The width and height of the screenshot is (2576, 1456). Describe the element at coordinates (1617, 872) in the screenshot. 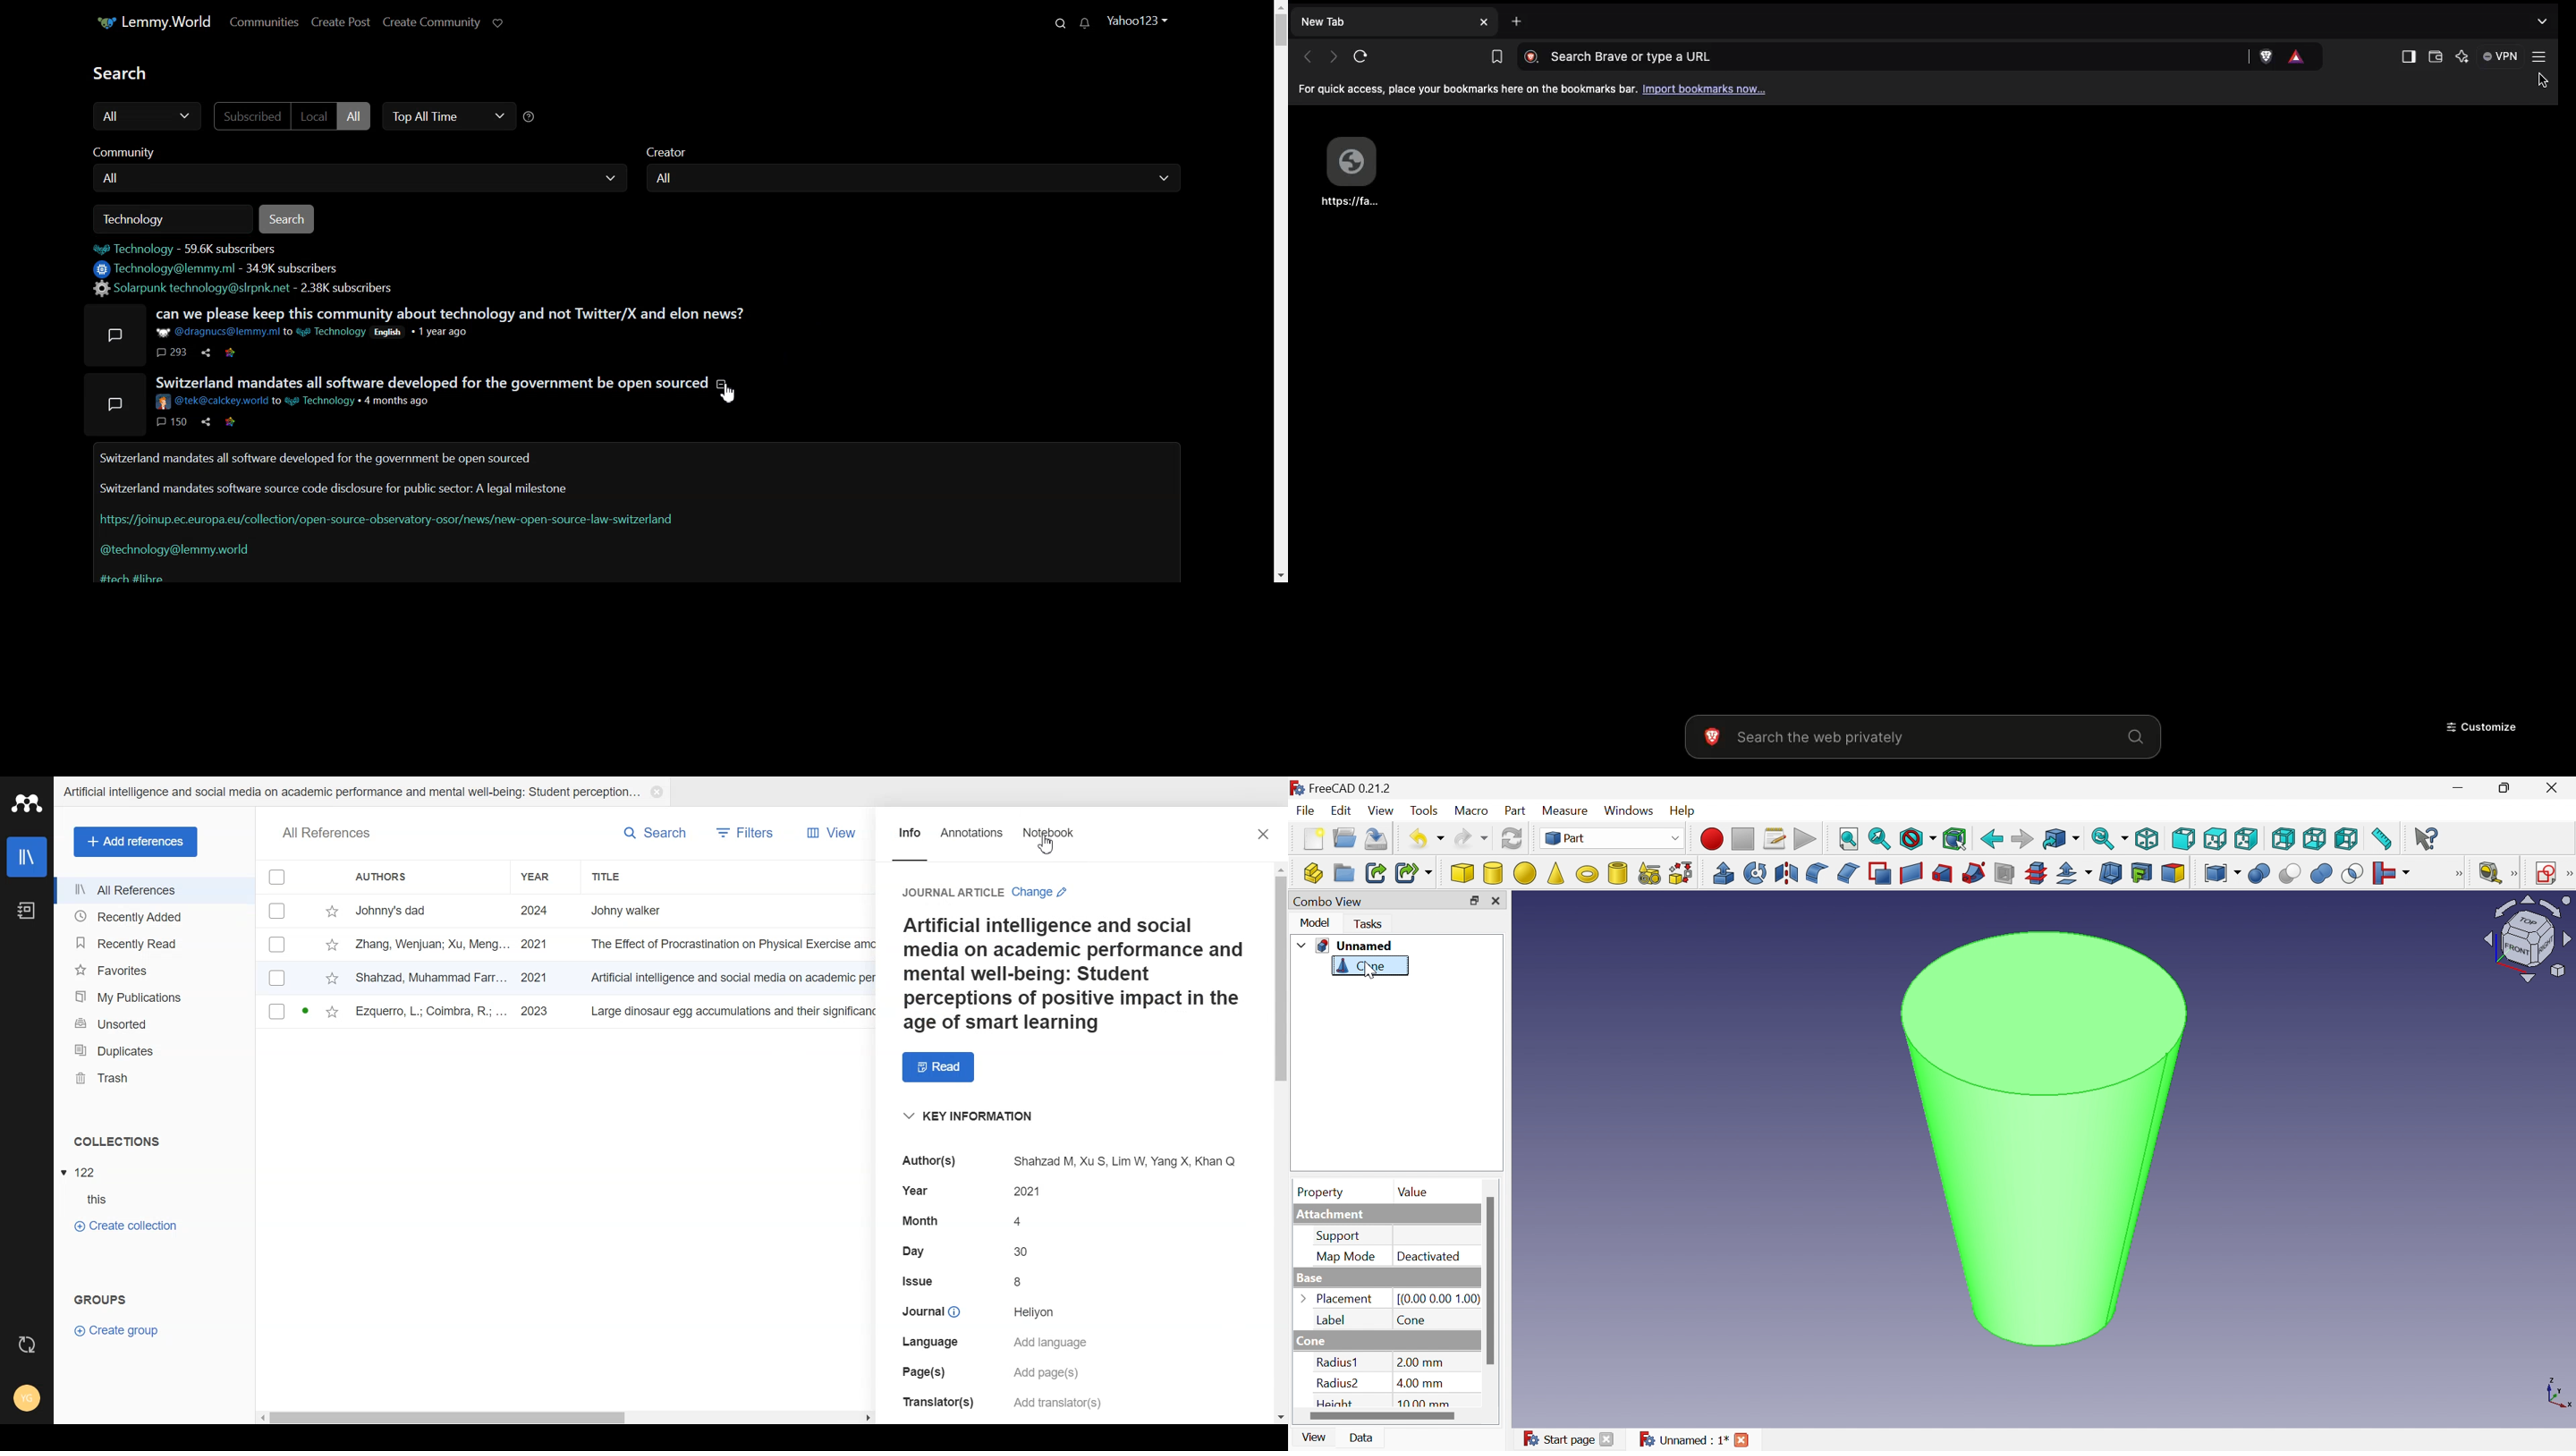

I see `Create` at that location.